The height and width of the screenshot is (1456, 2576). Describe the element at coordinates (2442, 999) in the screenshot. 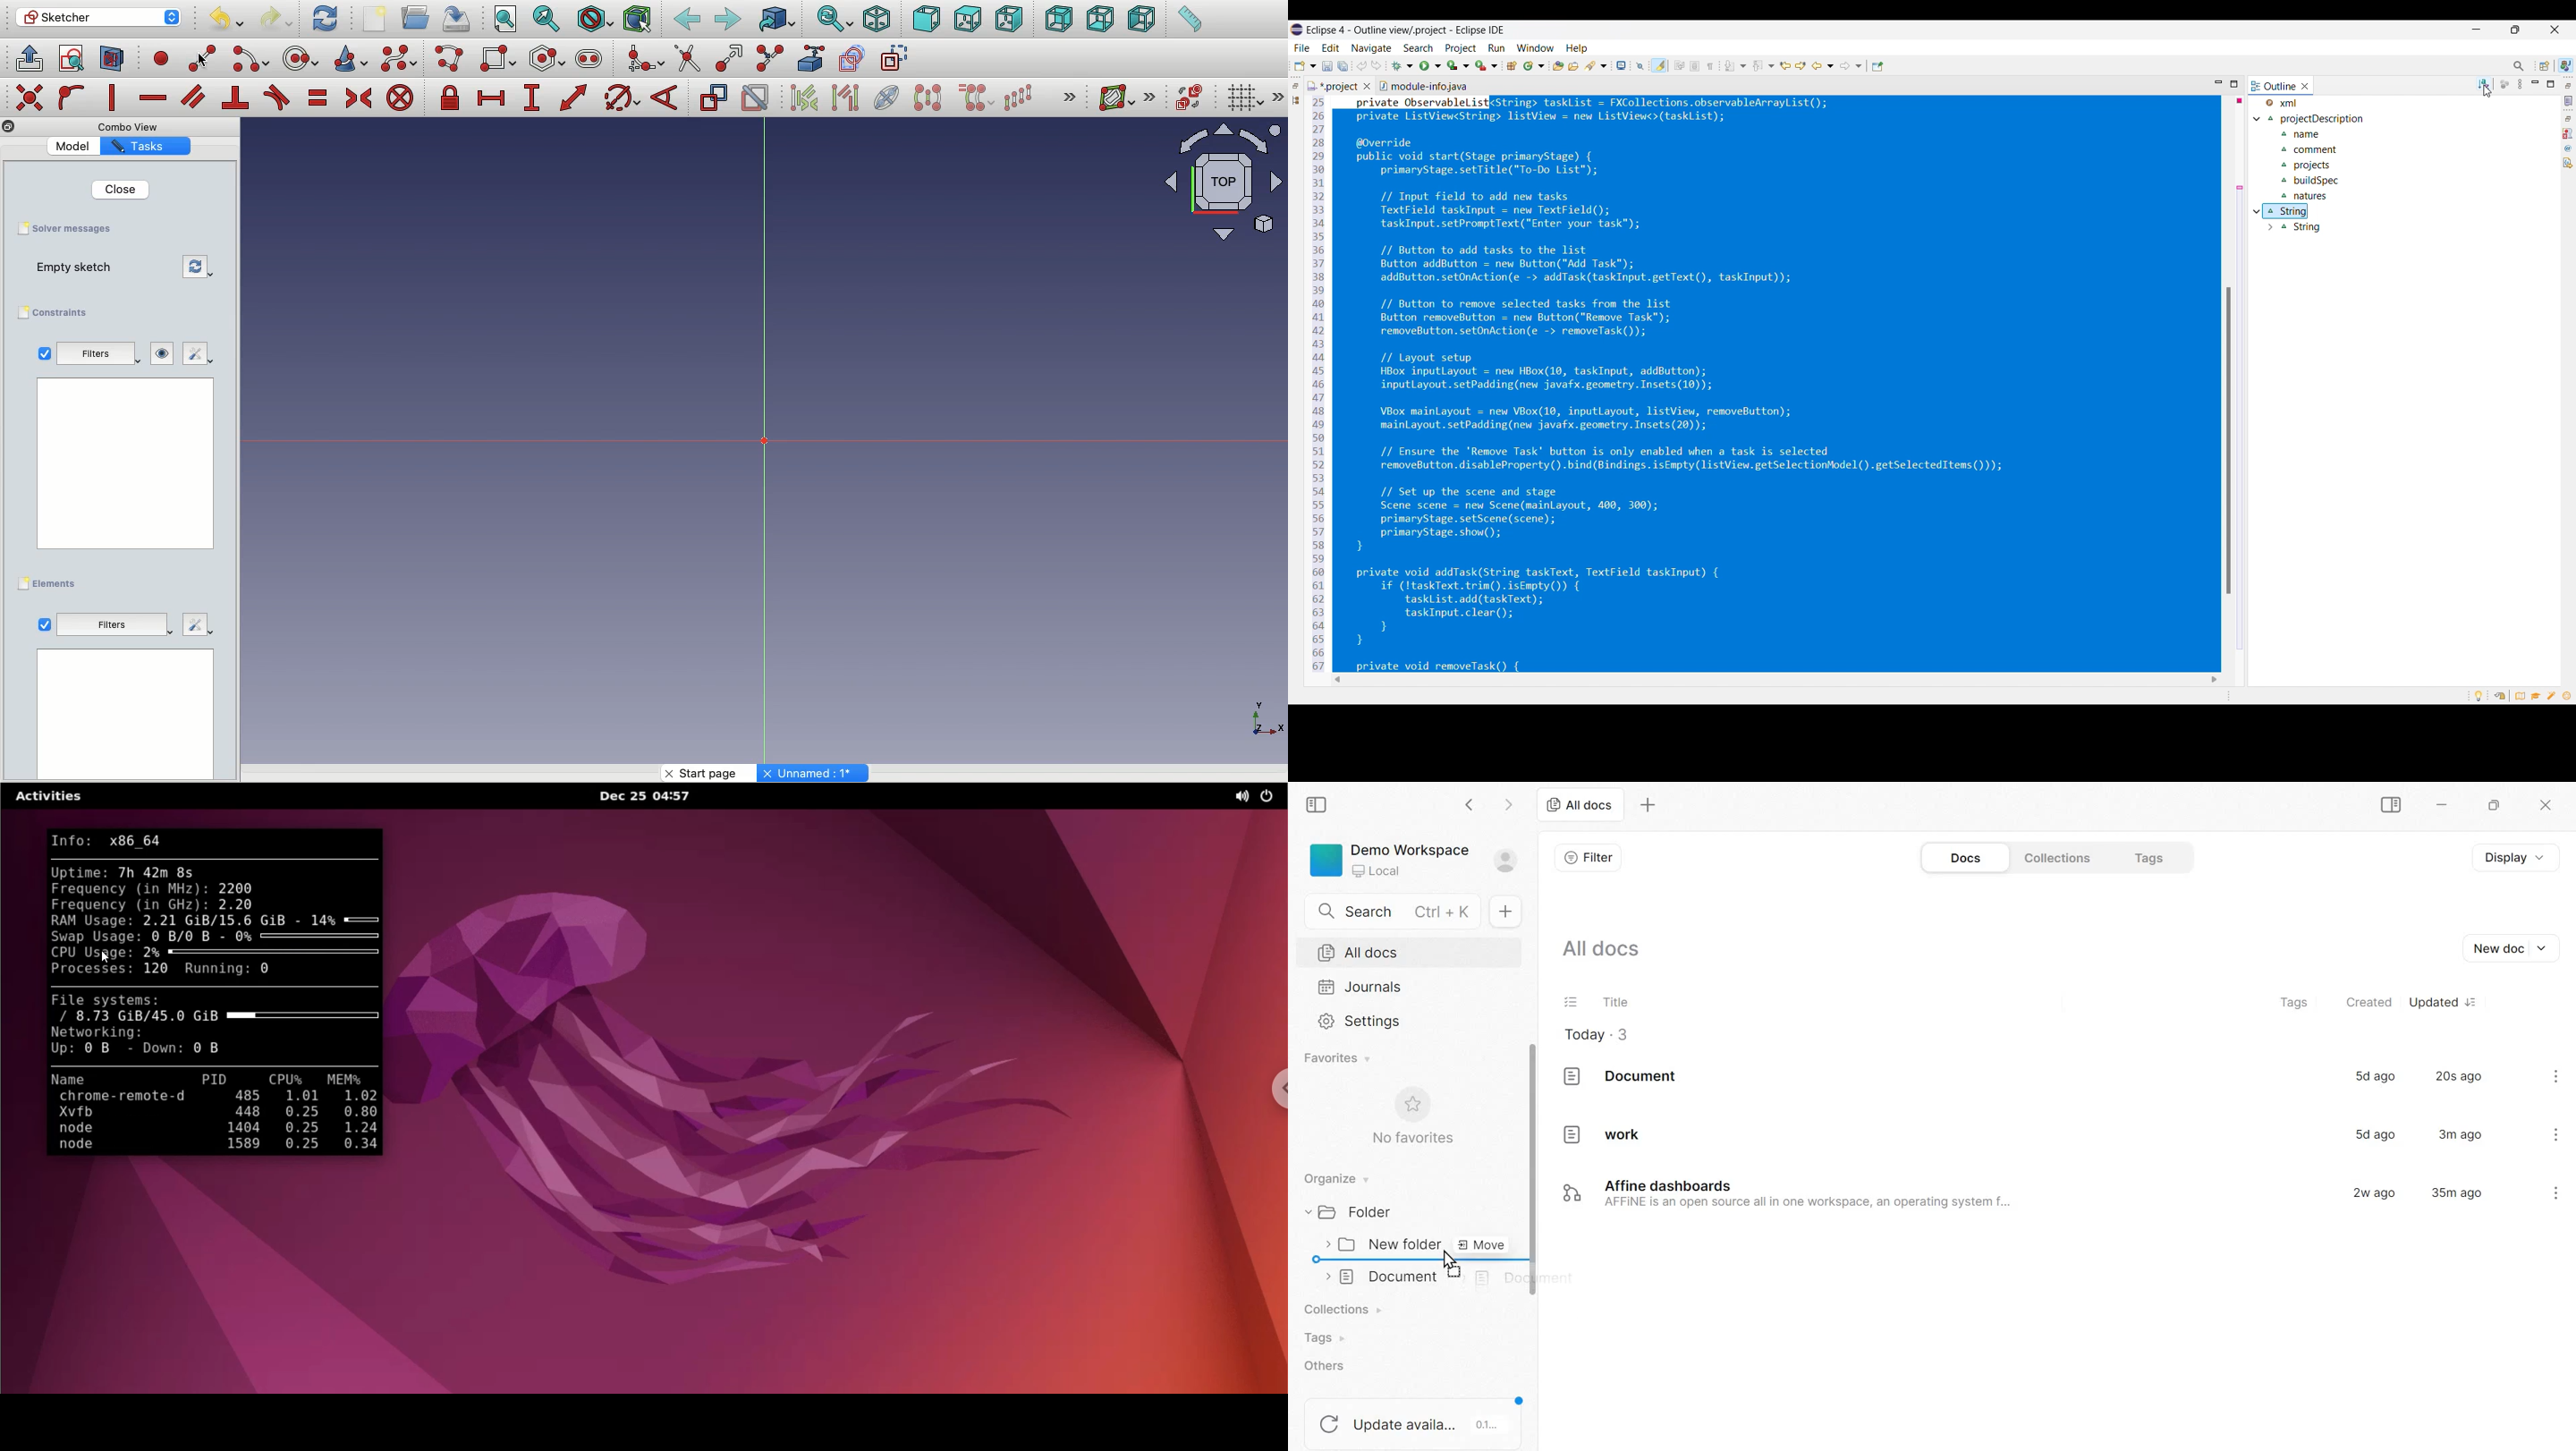

I see `Updated` at that location.